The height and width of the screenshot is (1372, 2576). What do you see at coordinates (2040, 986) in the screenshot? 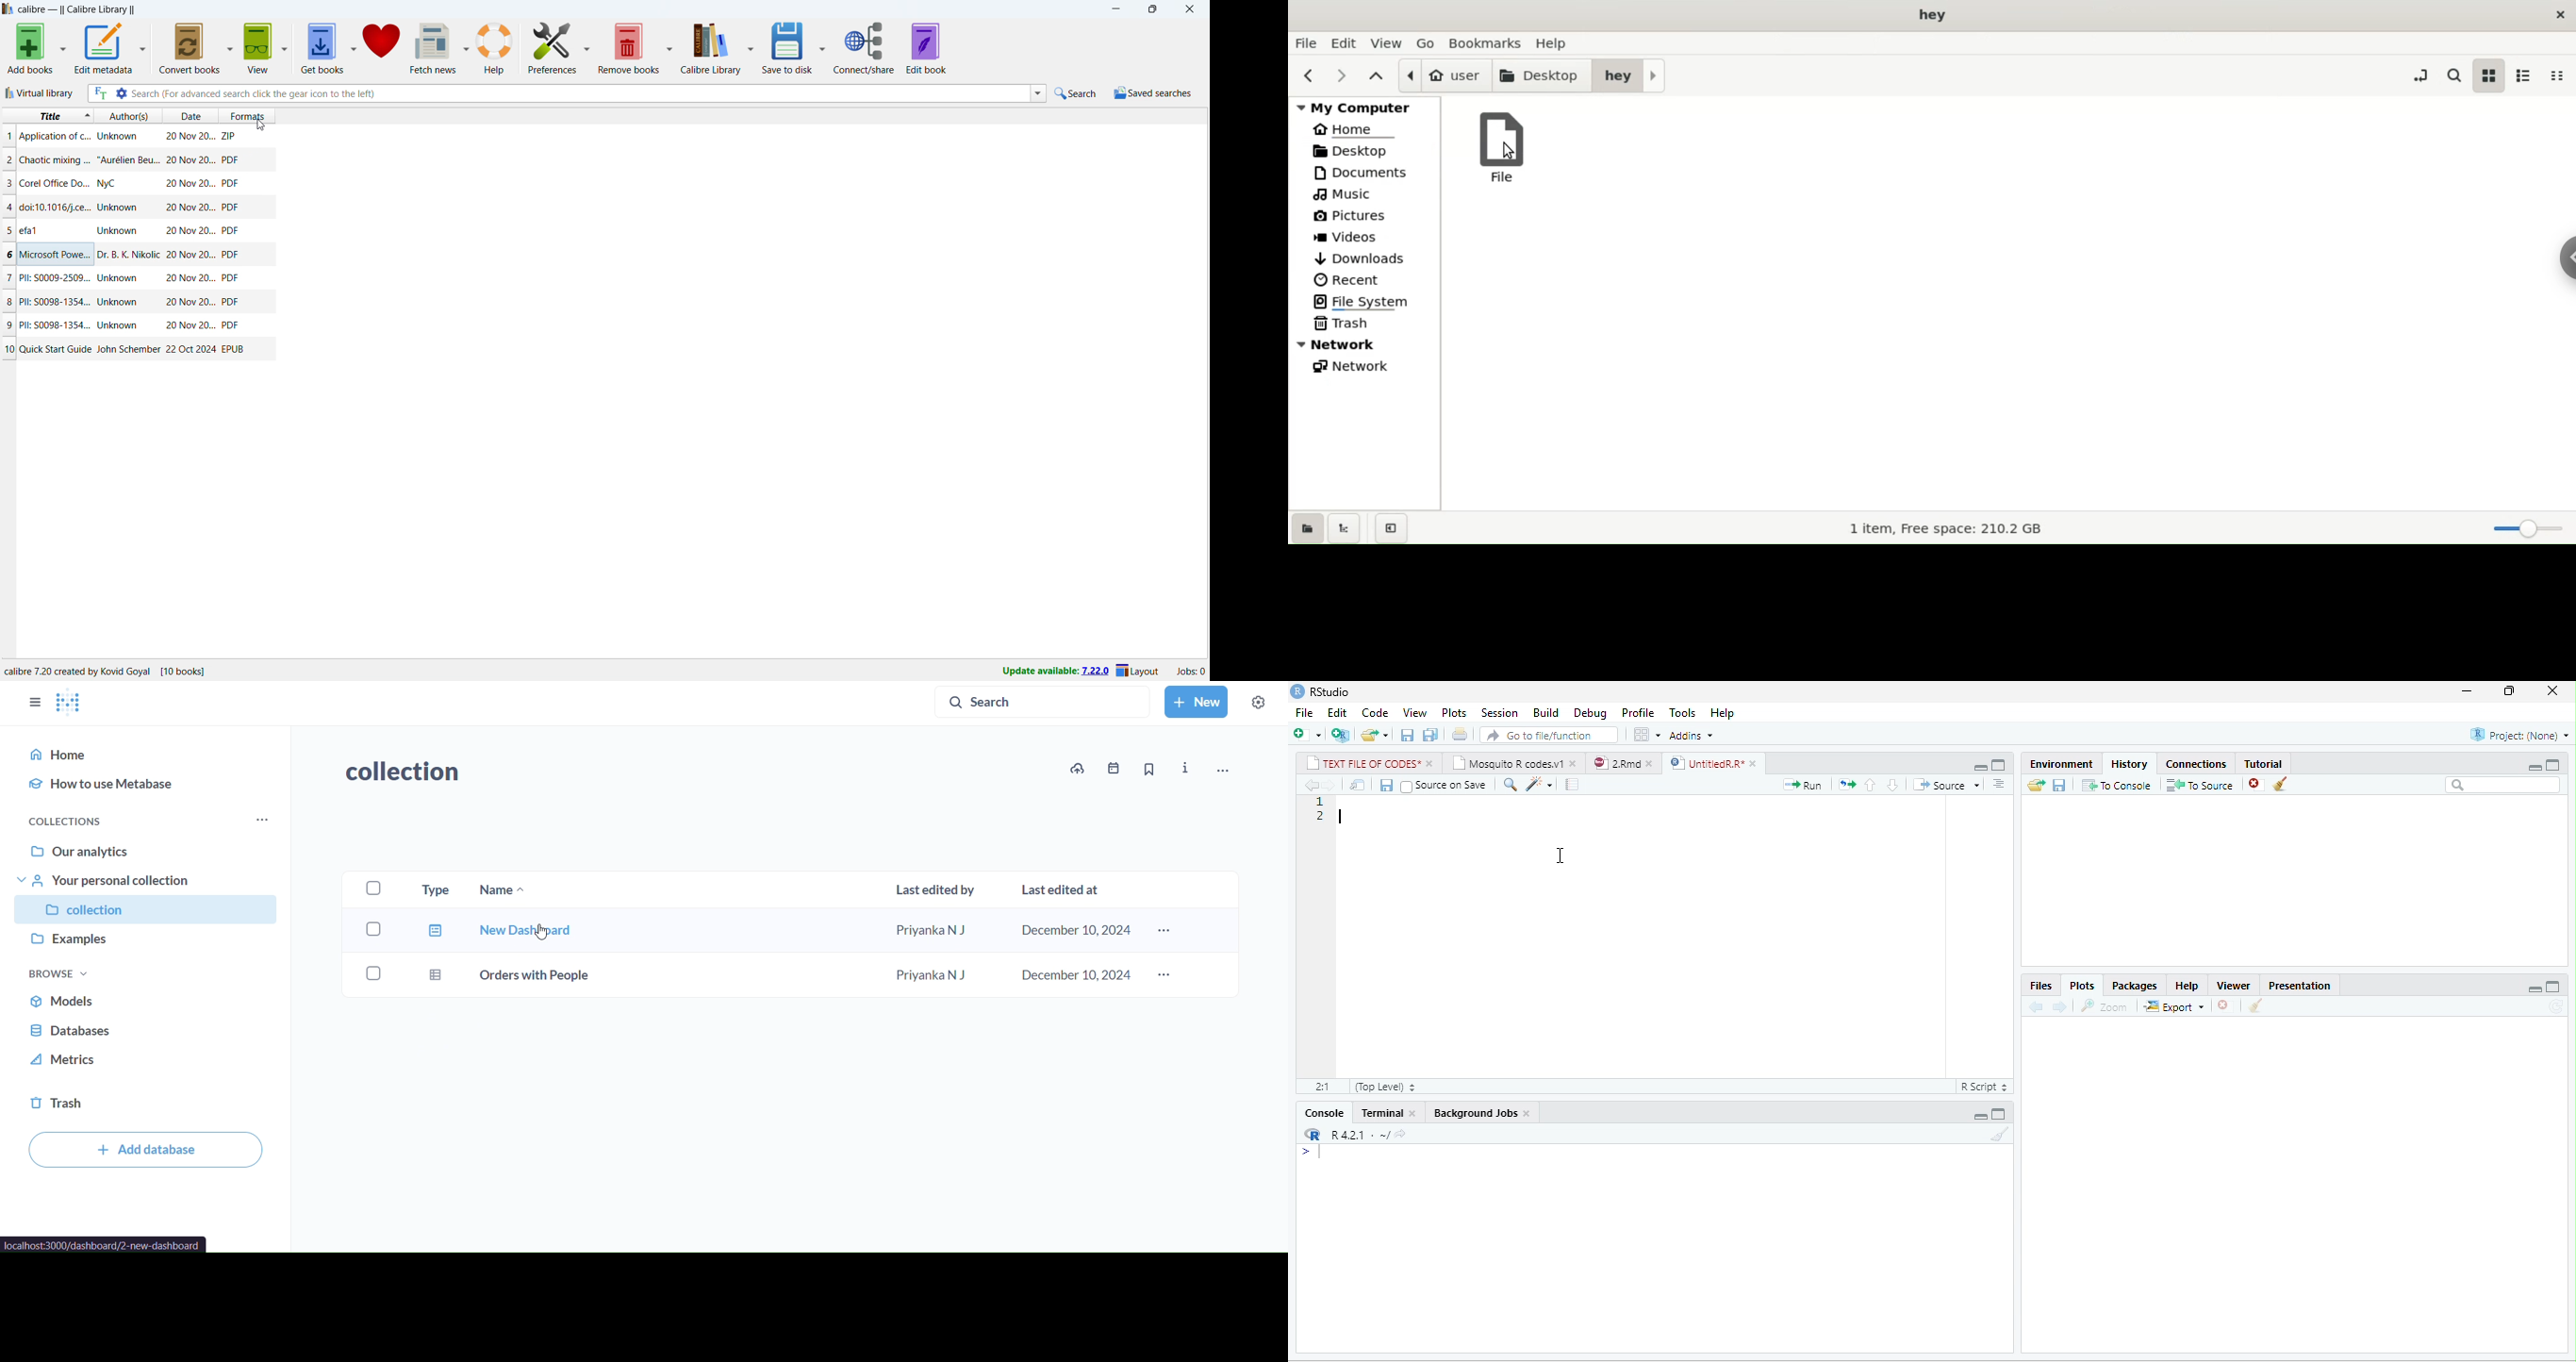
I see `Files` at bounding box center [2040, 986].